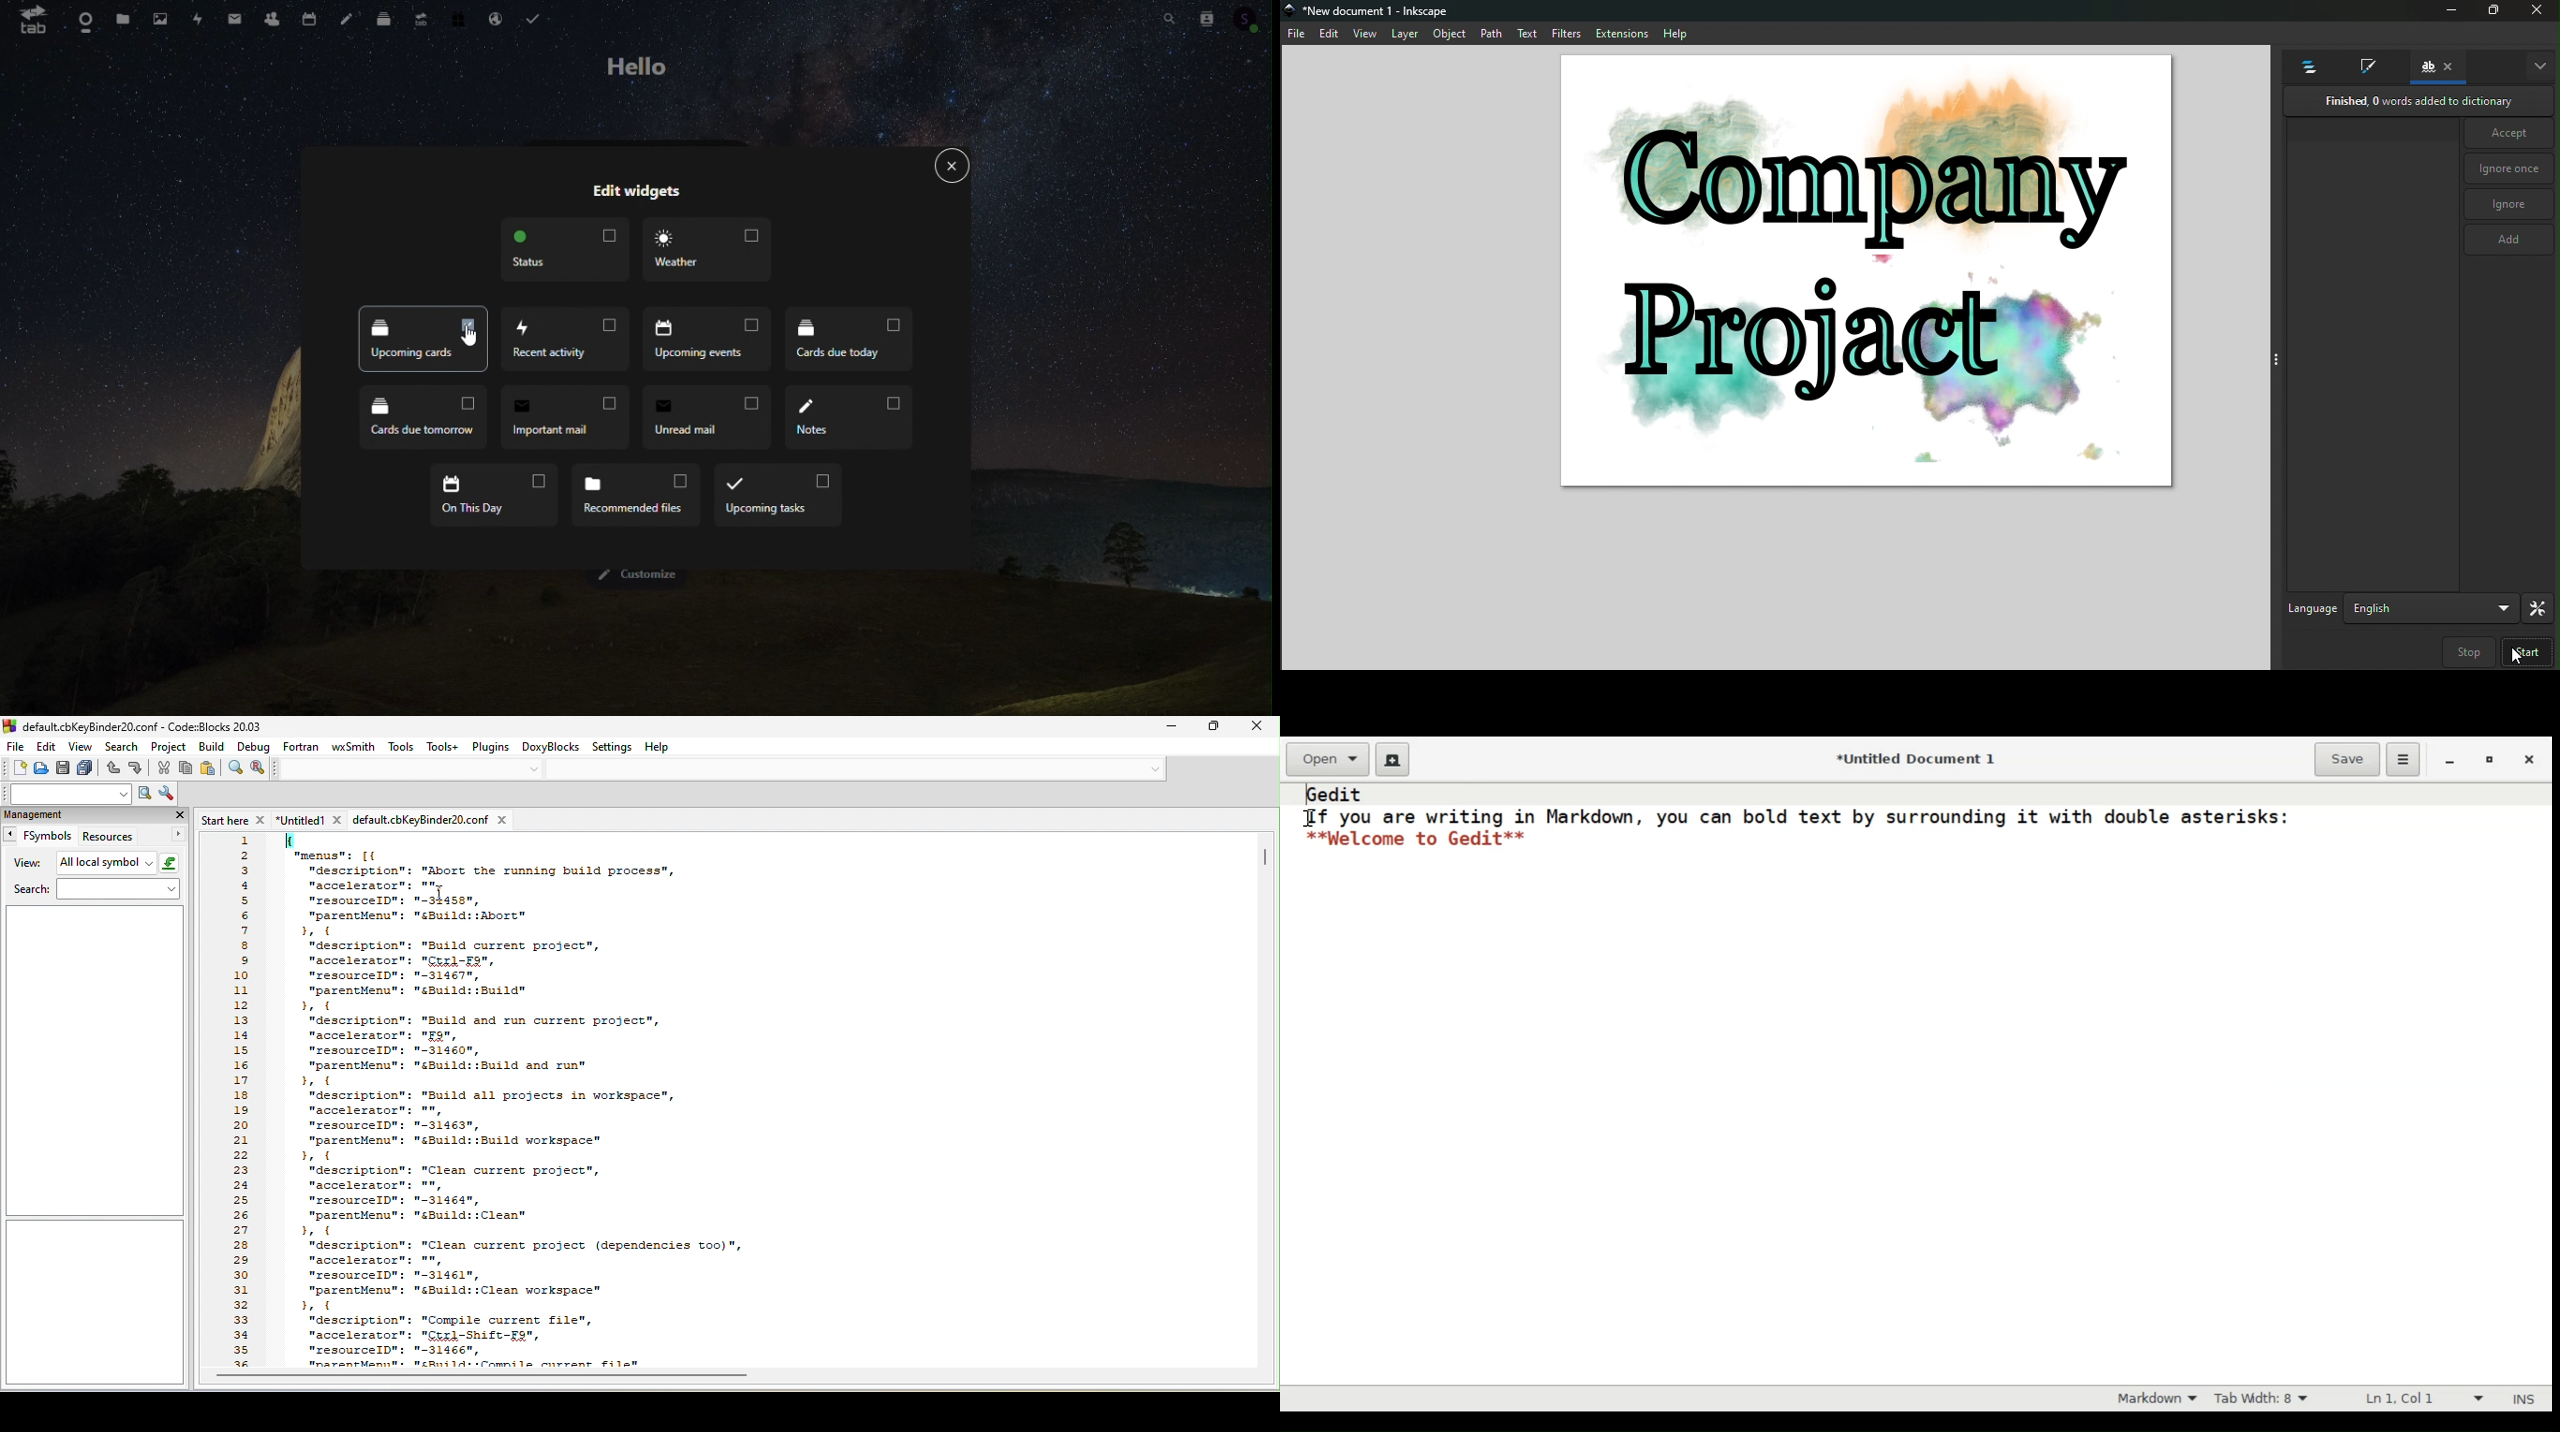  What do you see at coordinates (308, 17) in the screenshot?
I see `Calendar` at bounding box center [308, 17].